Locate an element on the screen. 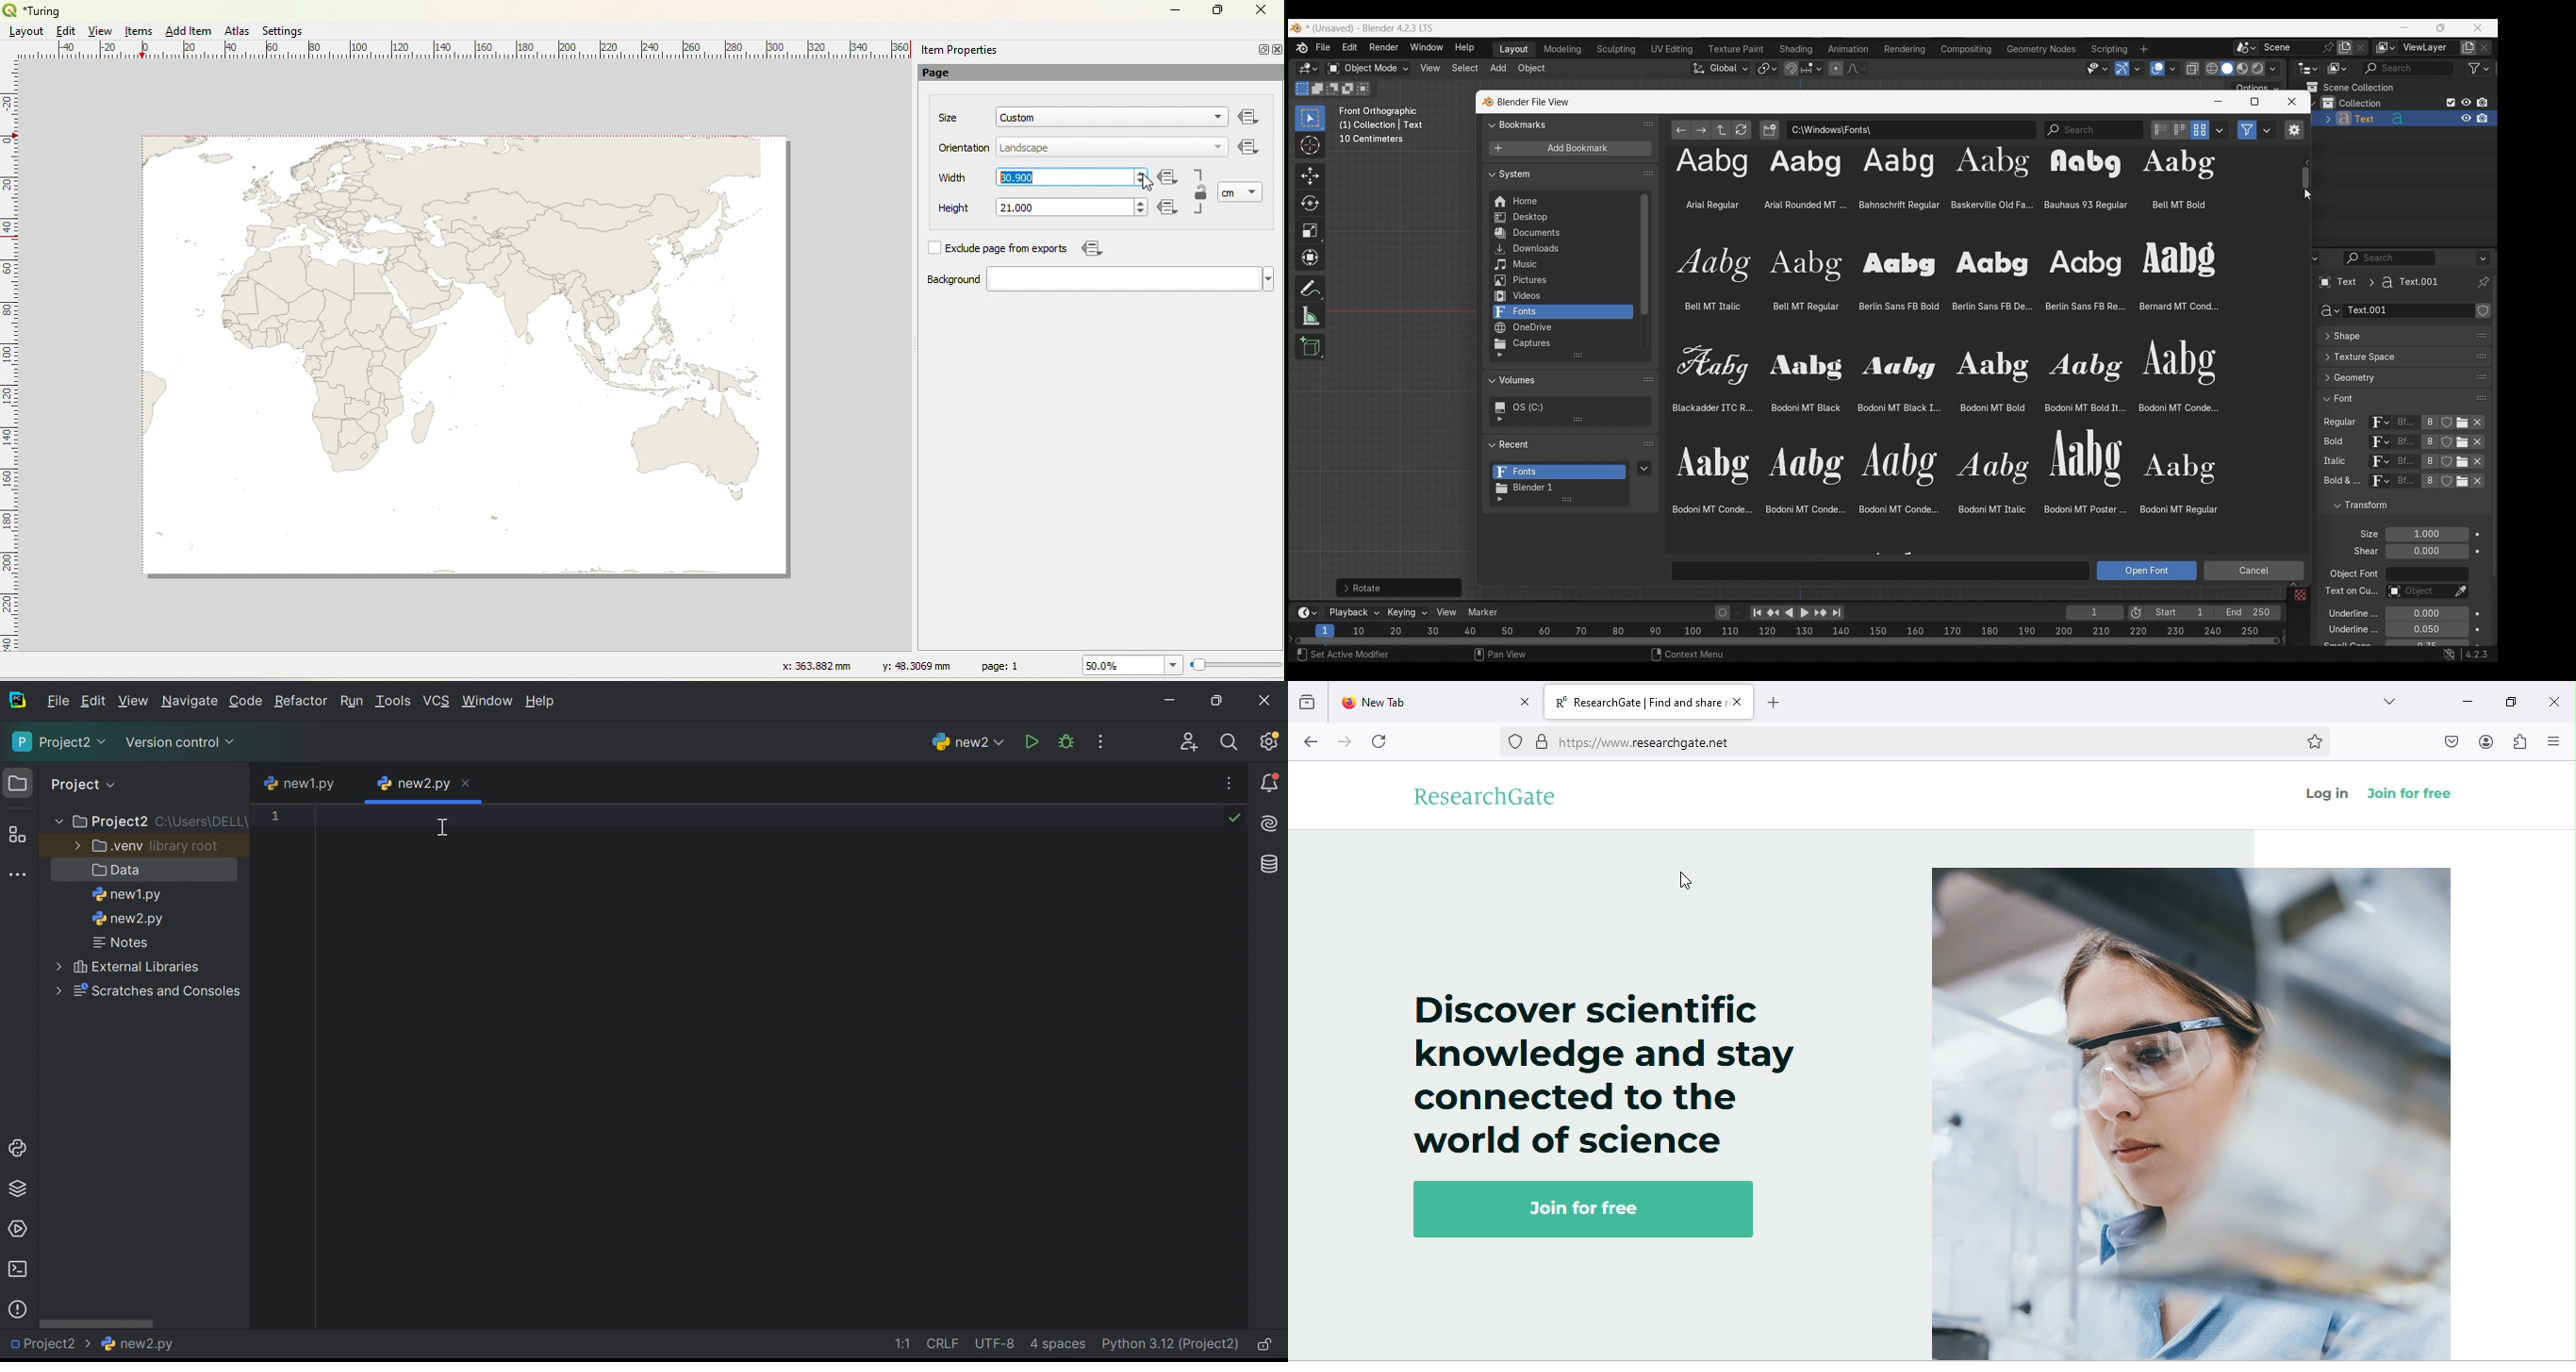 The height and width of the screenshot is (1372, 2576). fake user is located at coordinates (2449, 486).